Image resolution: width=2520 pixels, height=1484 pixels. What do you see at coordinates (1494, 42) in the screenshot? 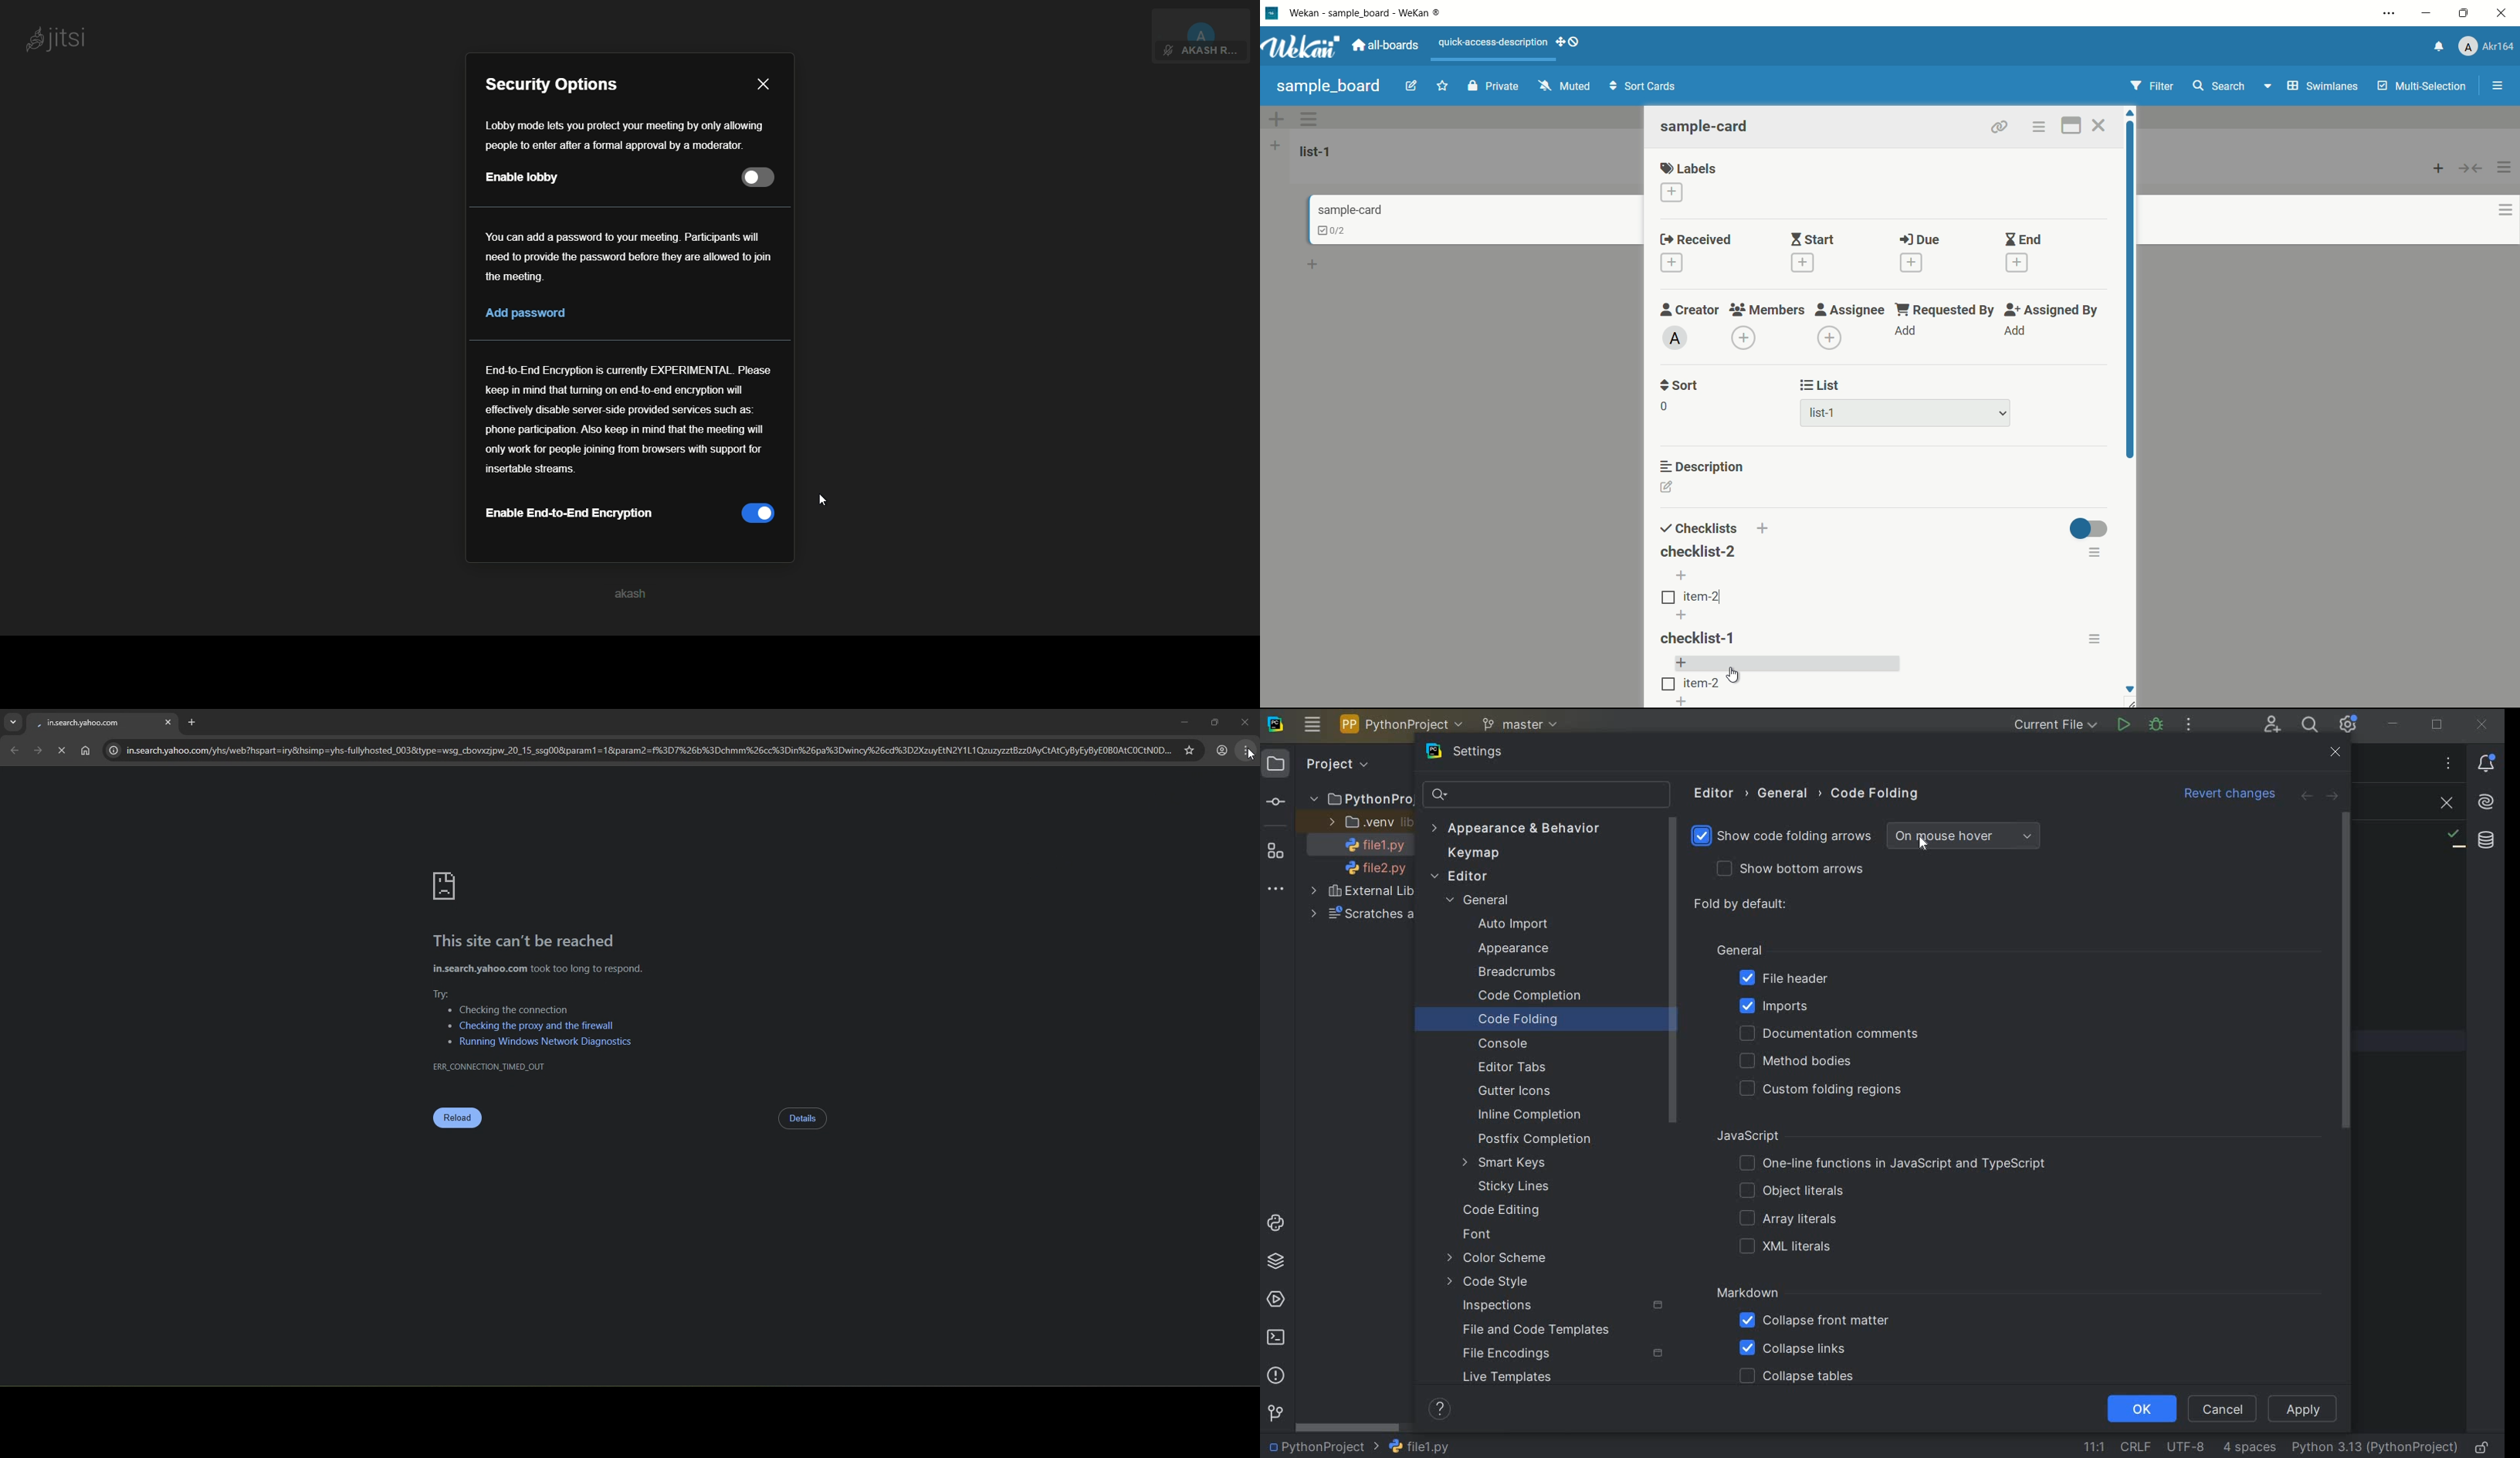
I see `quick-access-description` at bounding box center [1494, 42].